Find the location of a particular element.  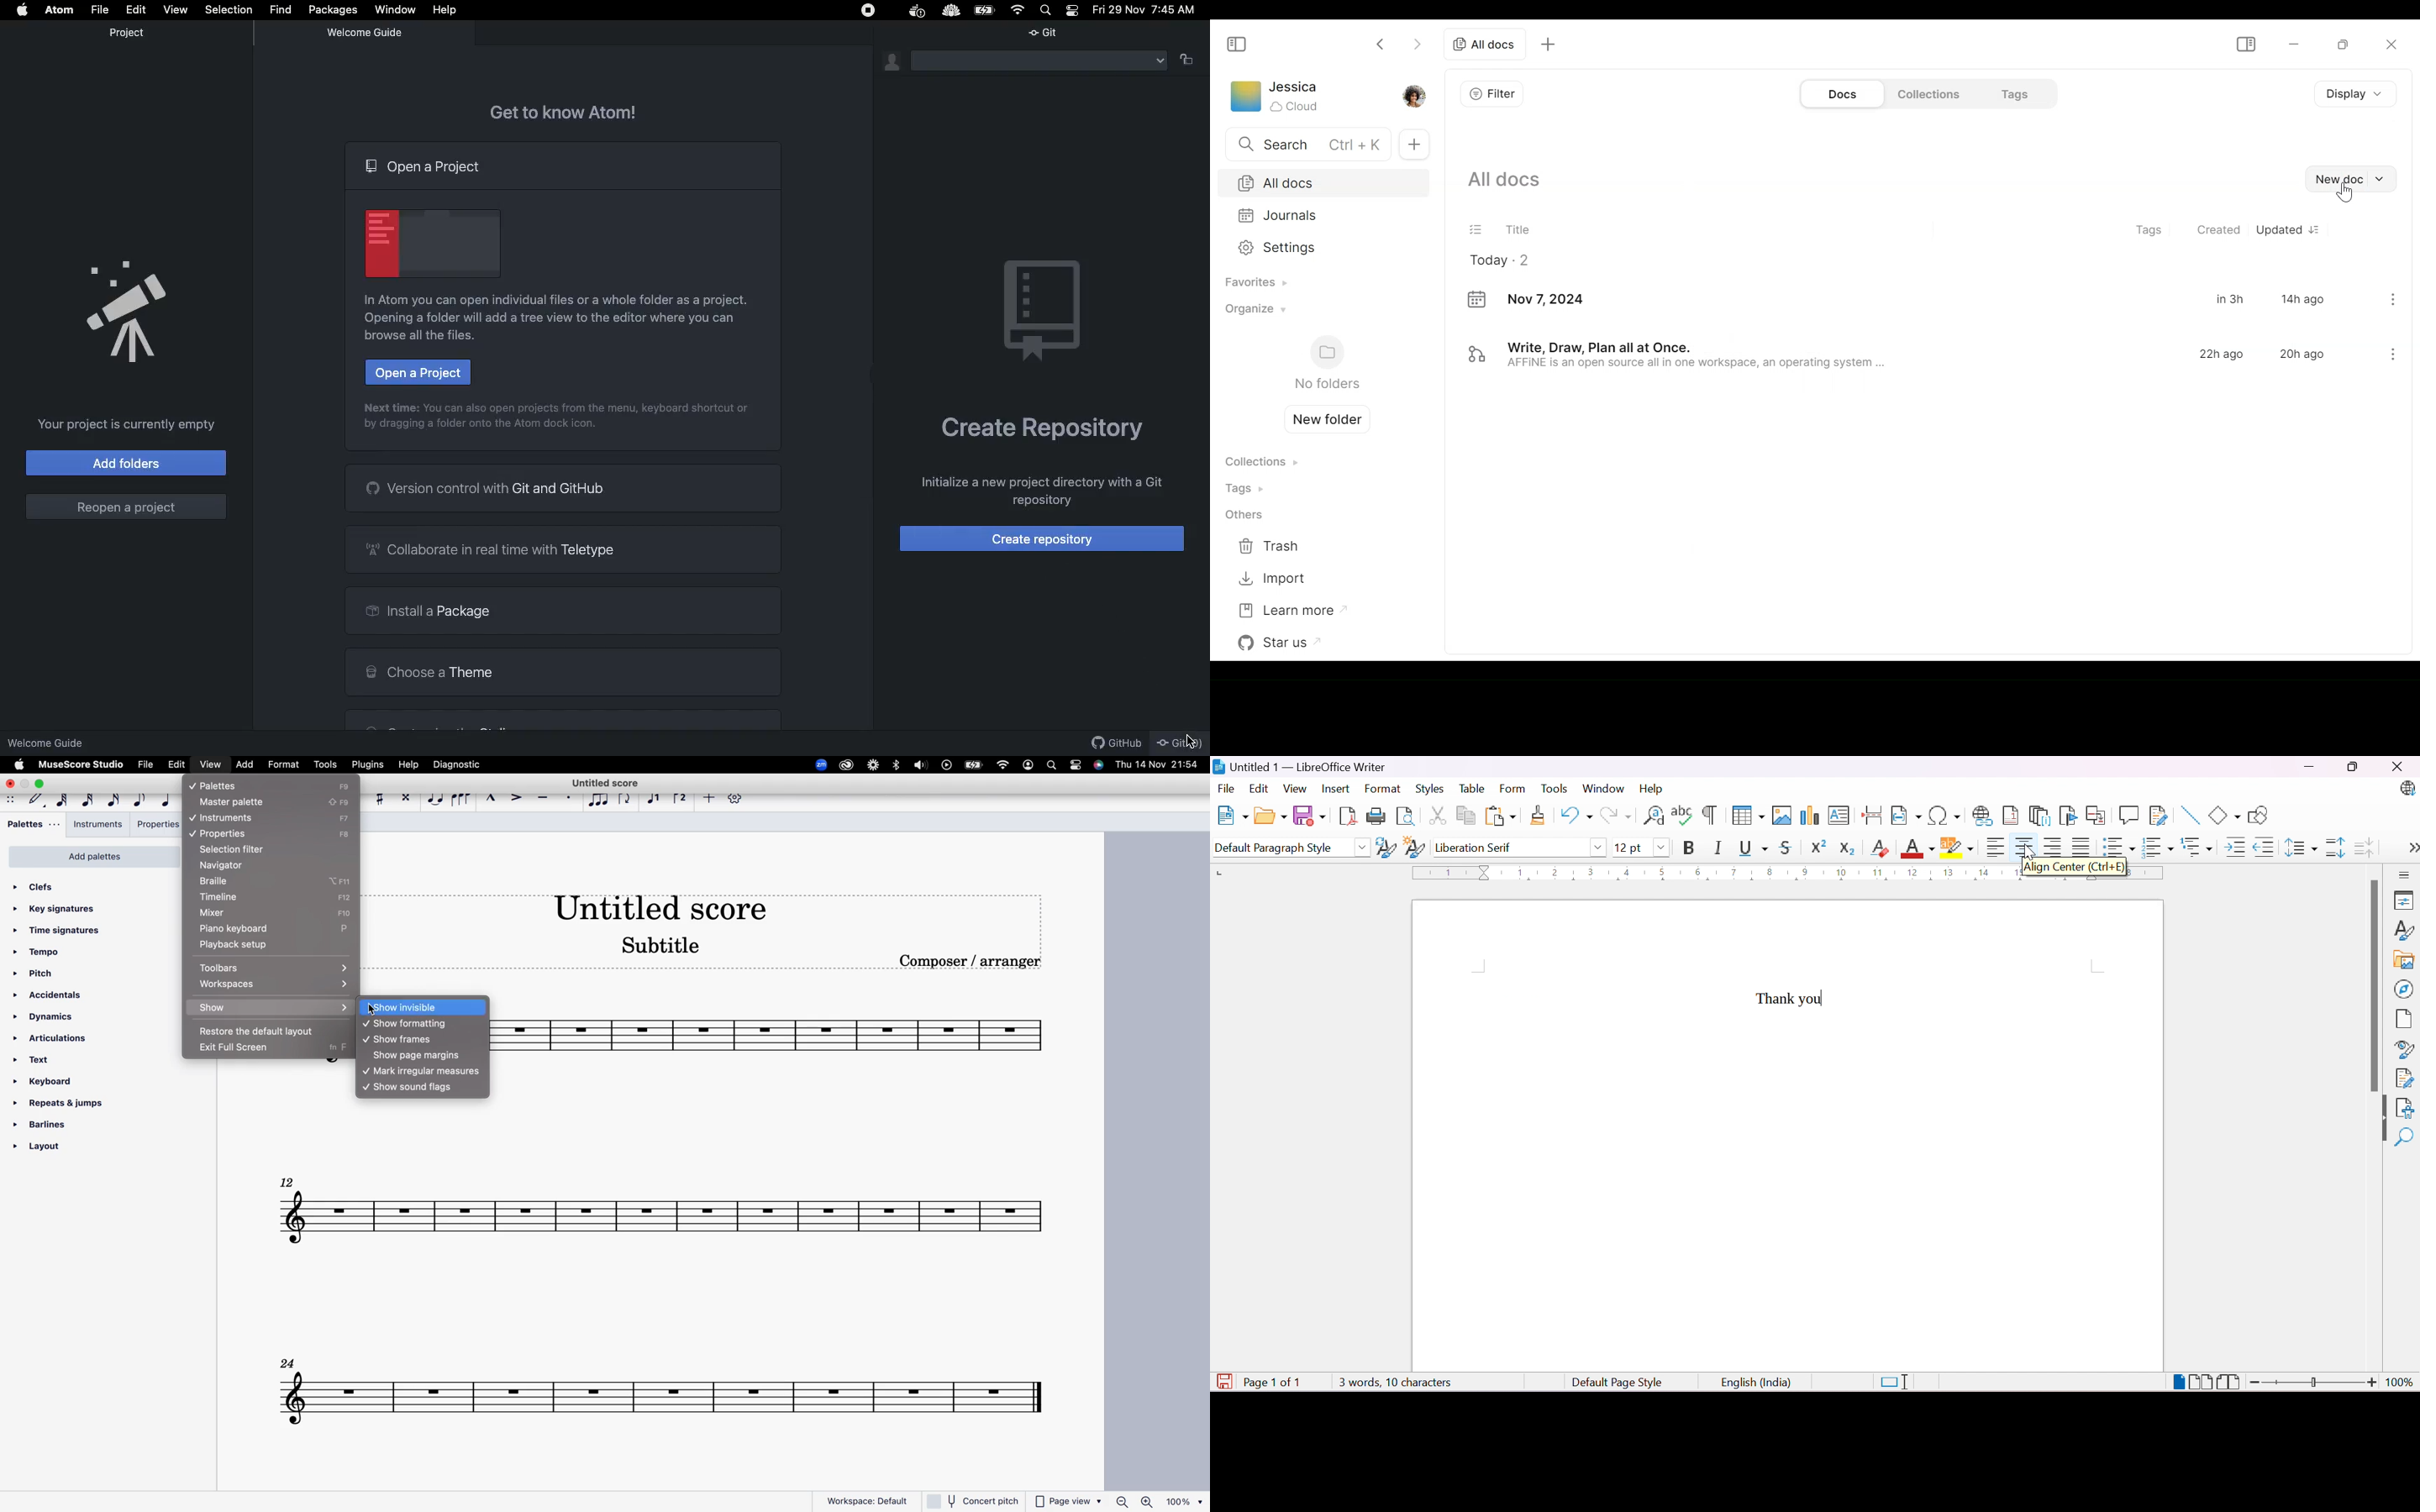

Filter is located at coordinates (1489, 94).